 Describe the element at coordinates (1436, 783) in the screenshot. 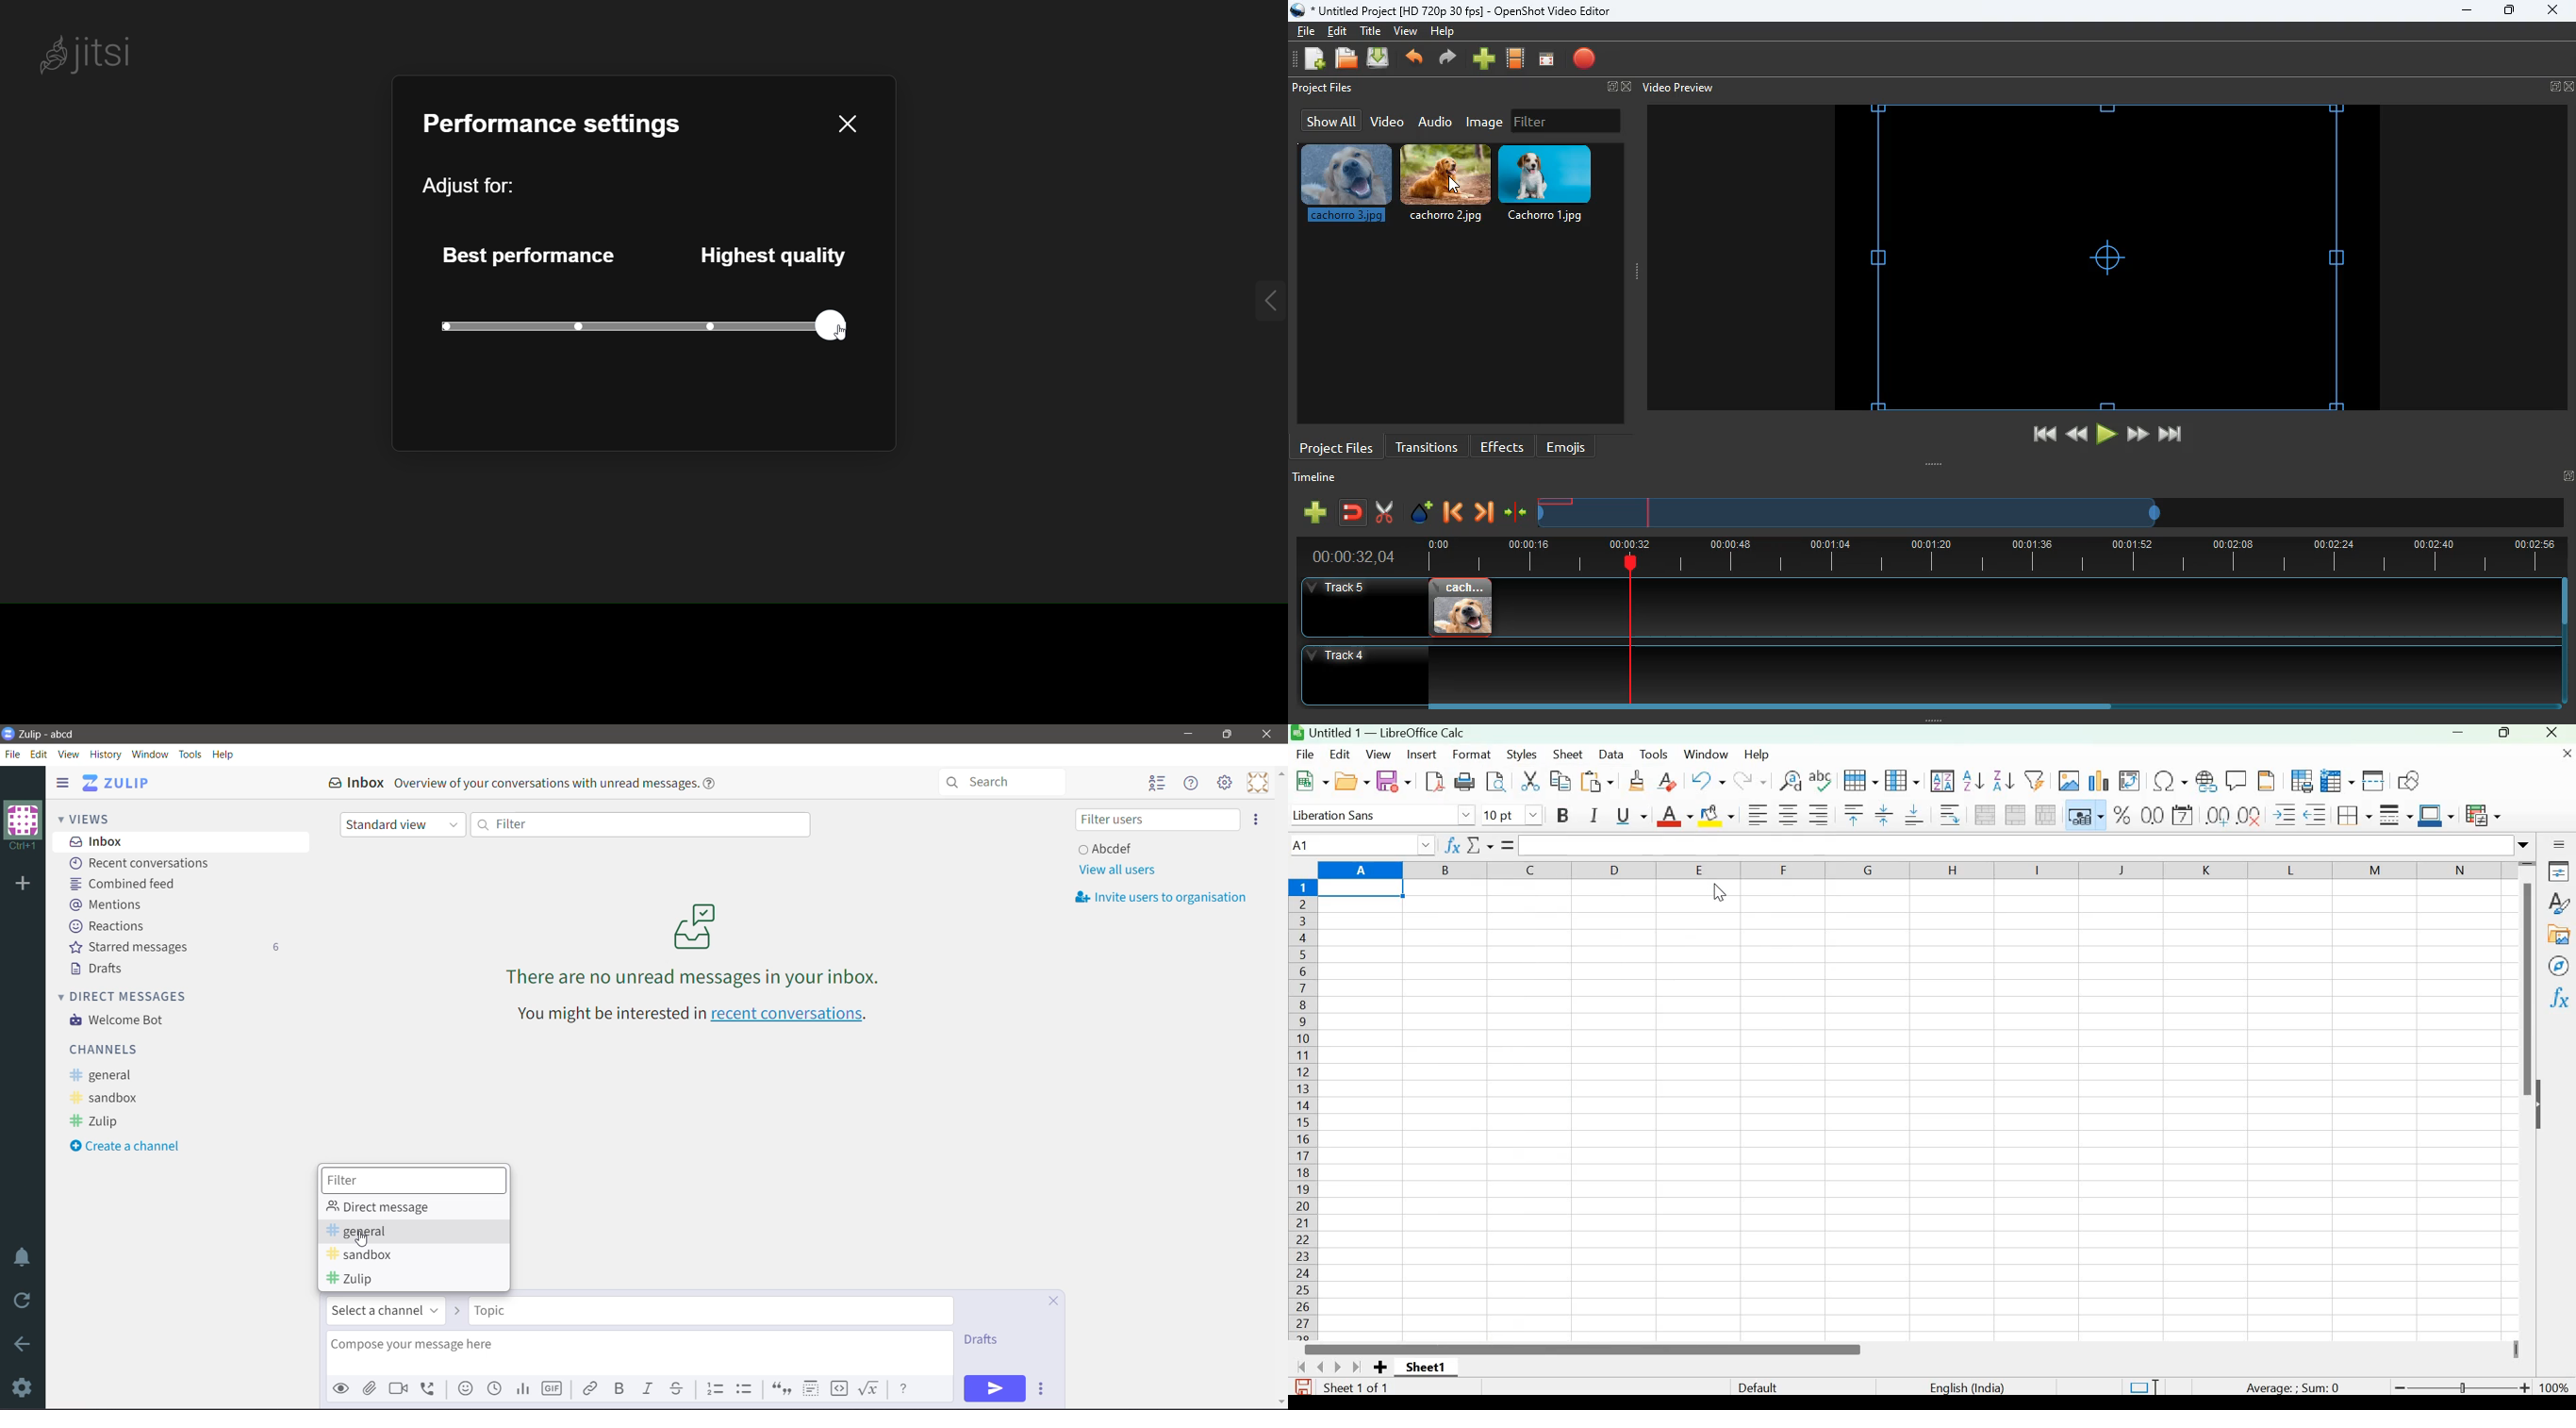

I see `Export directly as PDF` at that location.